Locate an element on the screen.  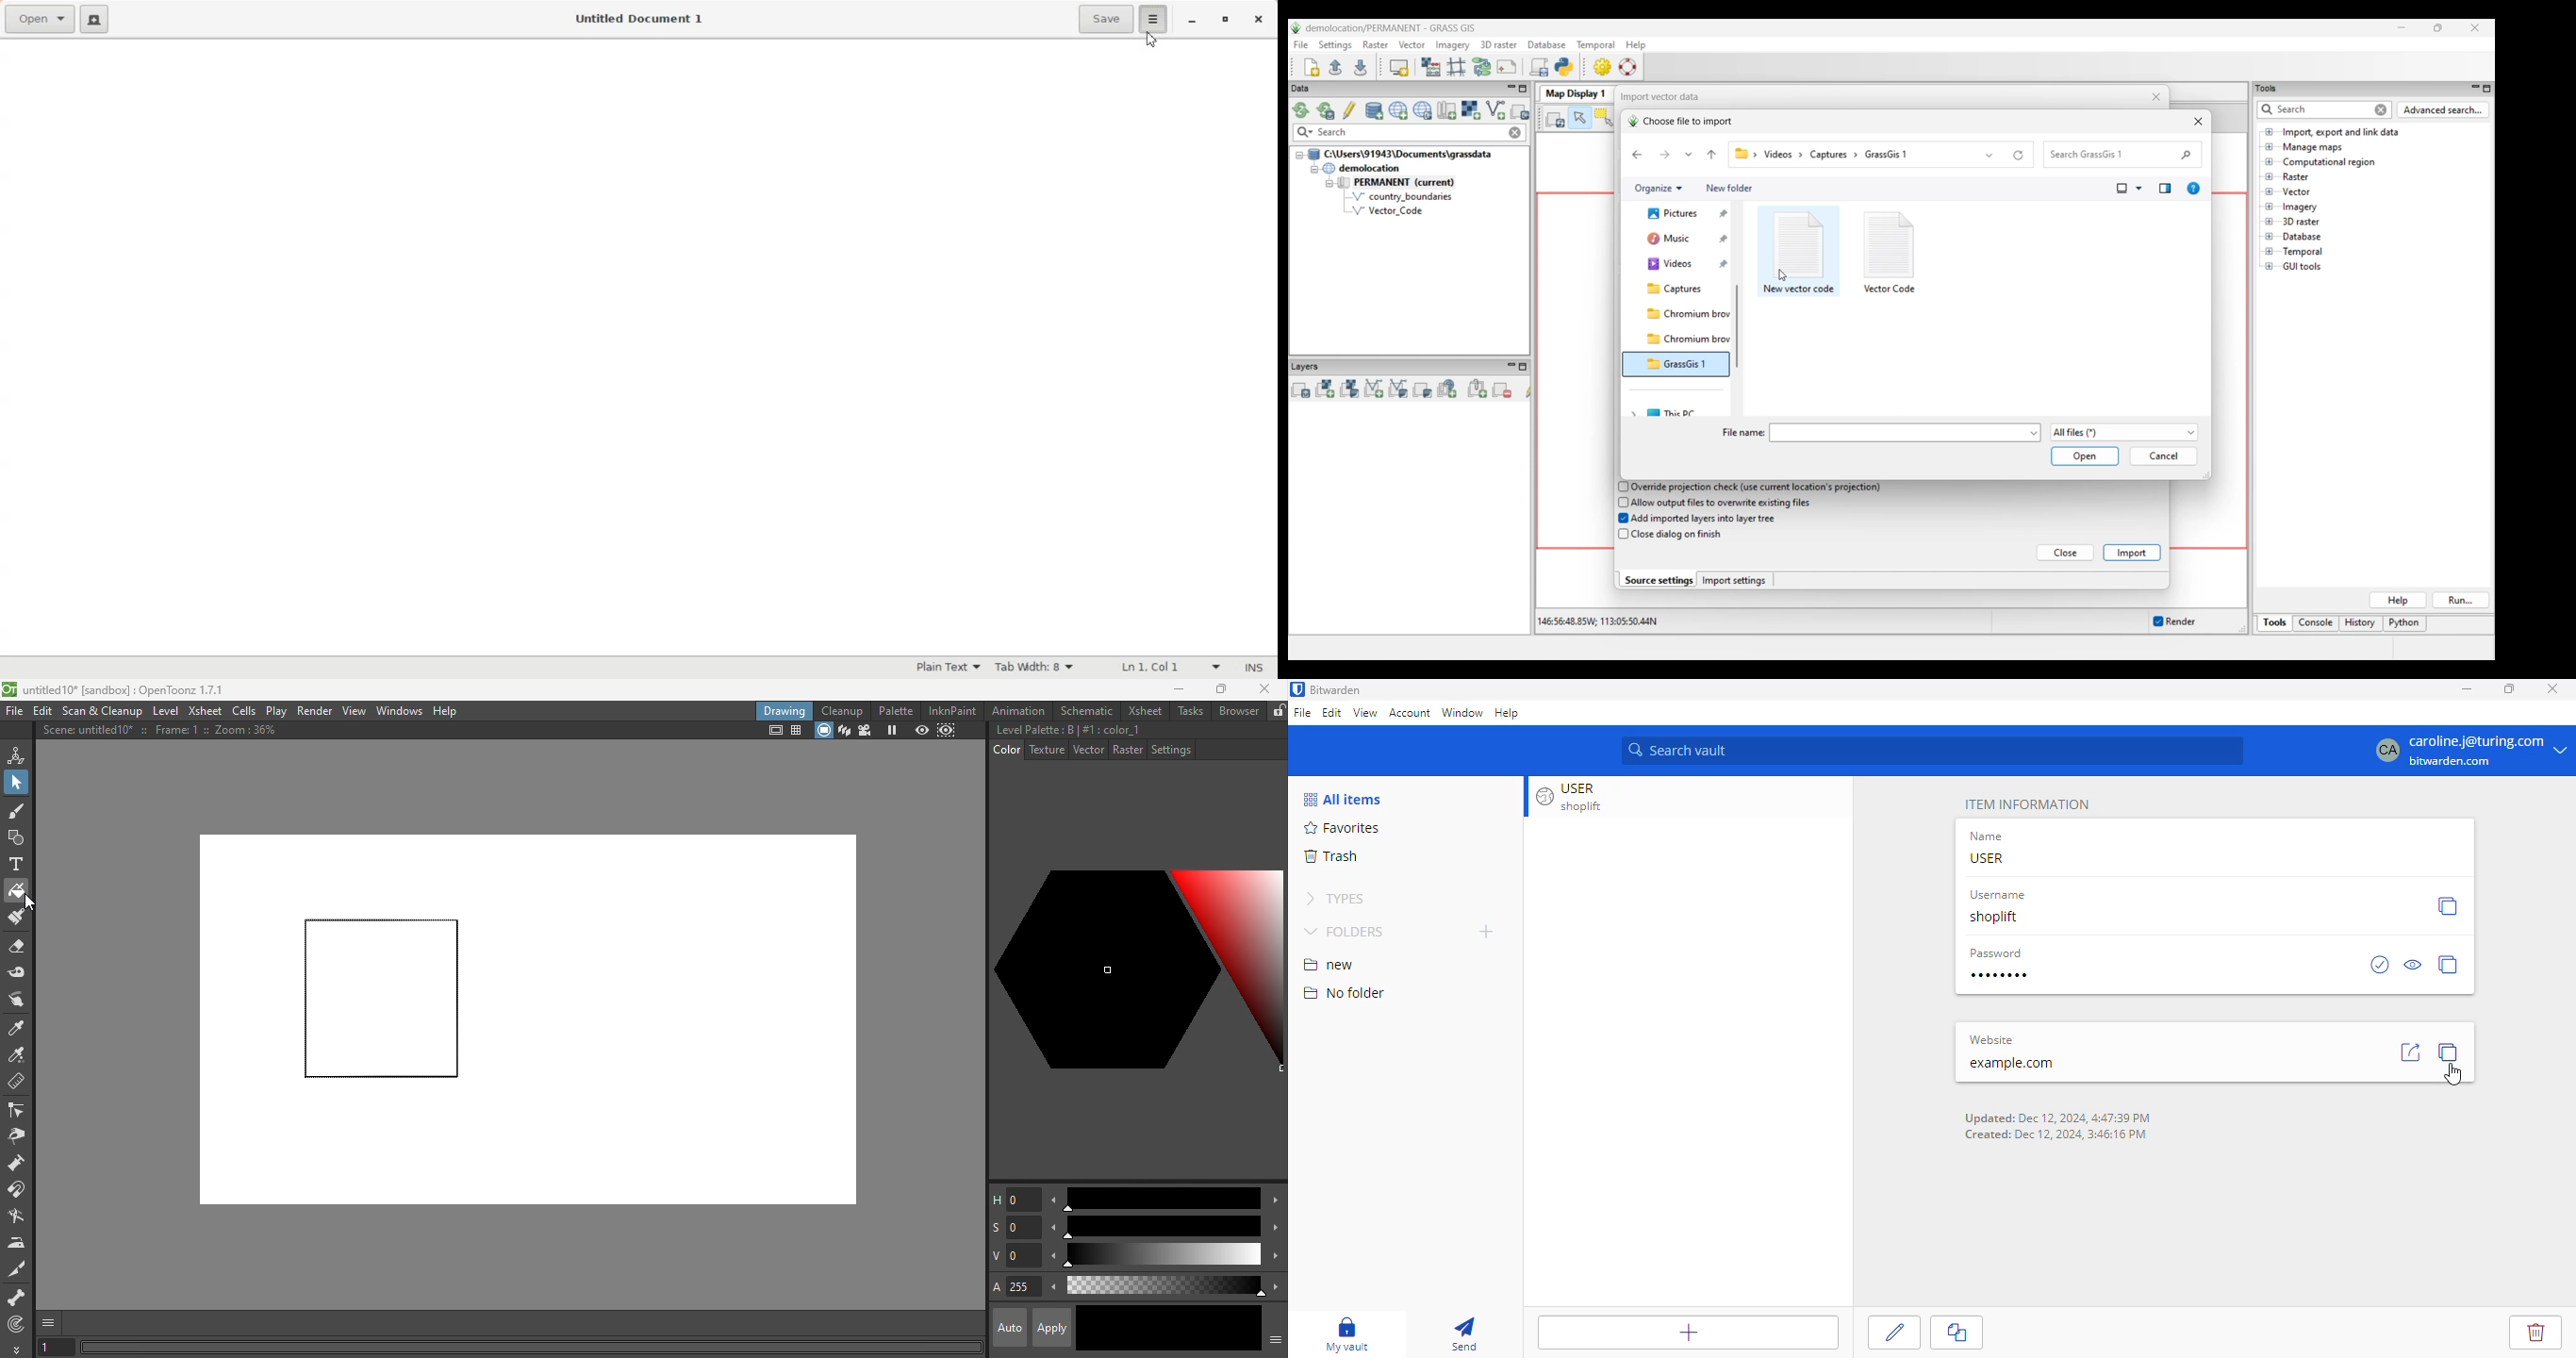
Settings is located at coordinates (1170, 749).